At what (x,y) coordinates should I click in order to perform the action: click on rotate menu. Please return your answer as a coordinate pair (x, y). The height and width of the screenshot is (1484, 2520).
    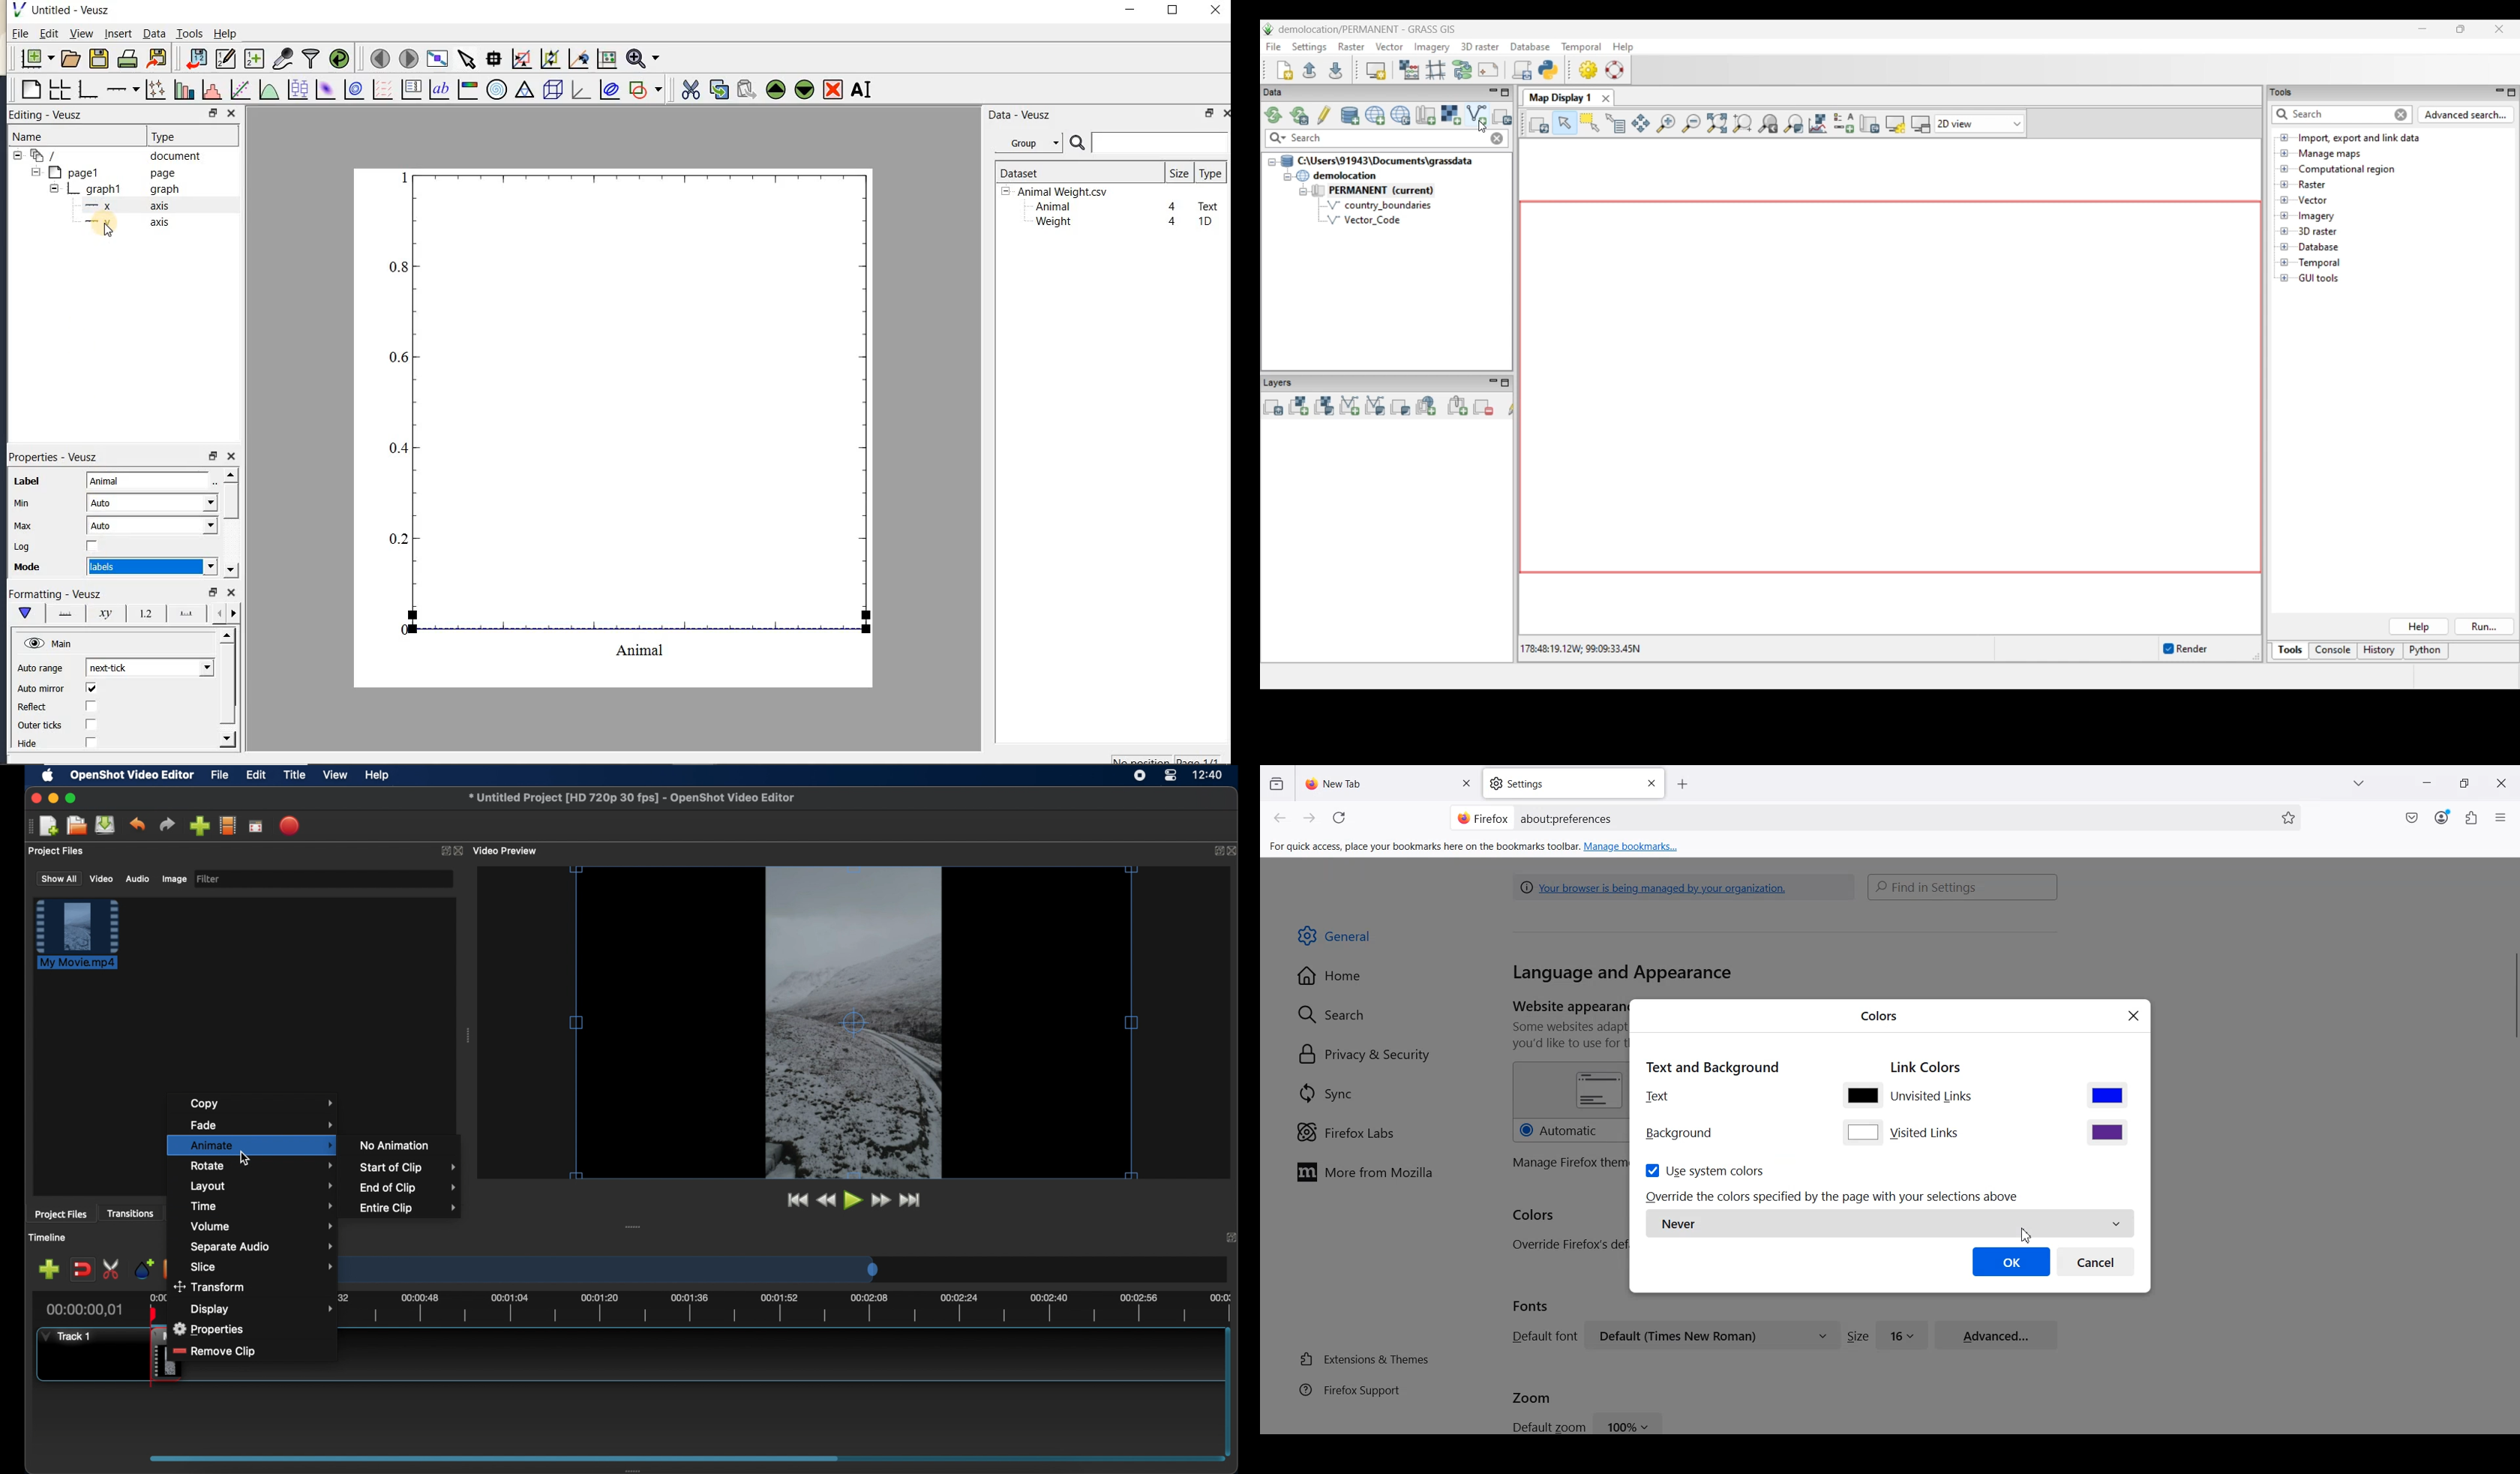
    Looking at the image, I should click on (262, 1166).